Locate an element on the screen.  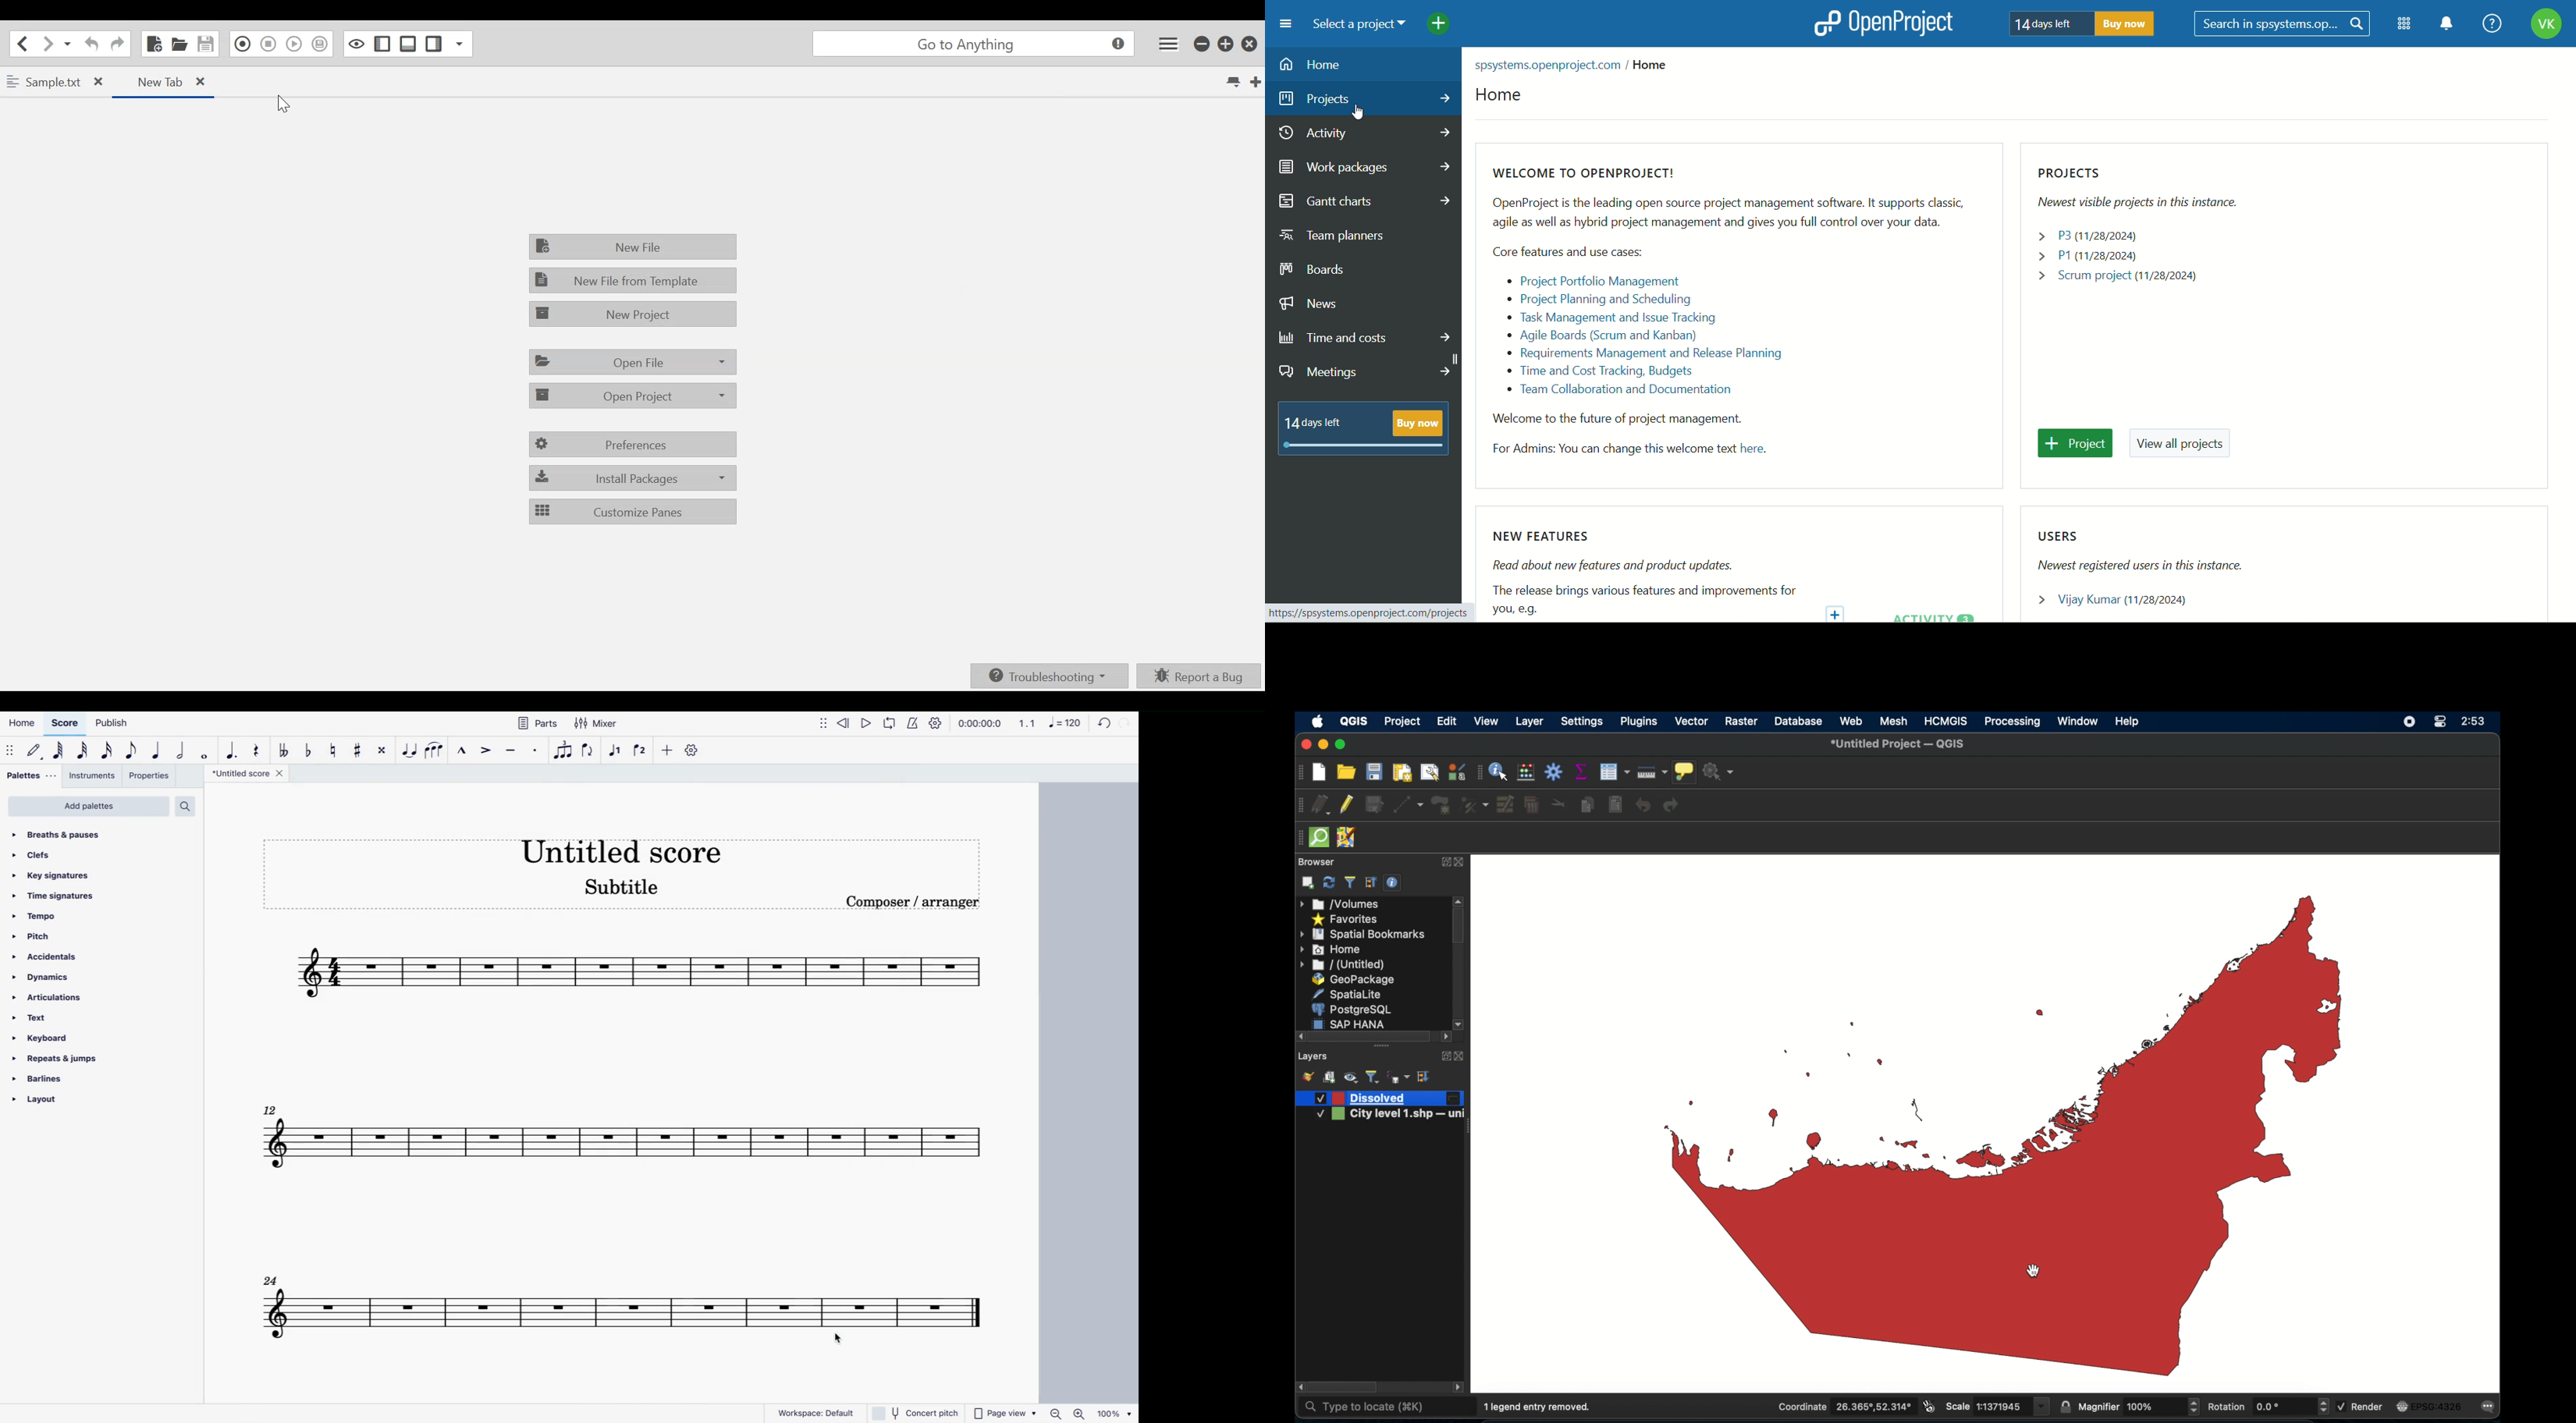
zoom in is located at coordinates (1082, 1412).